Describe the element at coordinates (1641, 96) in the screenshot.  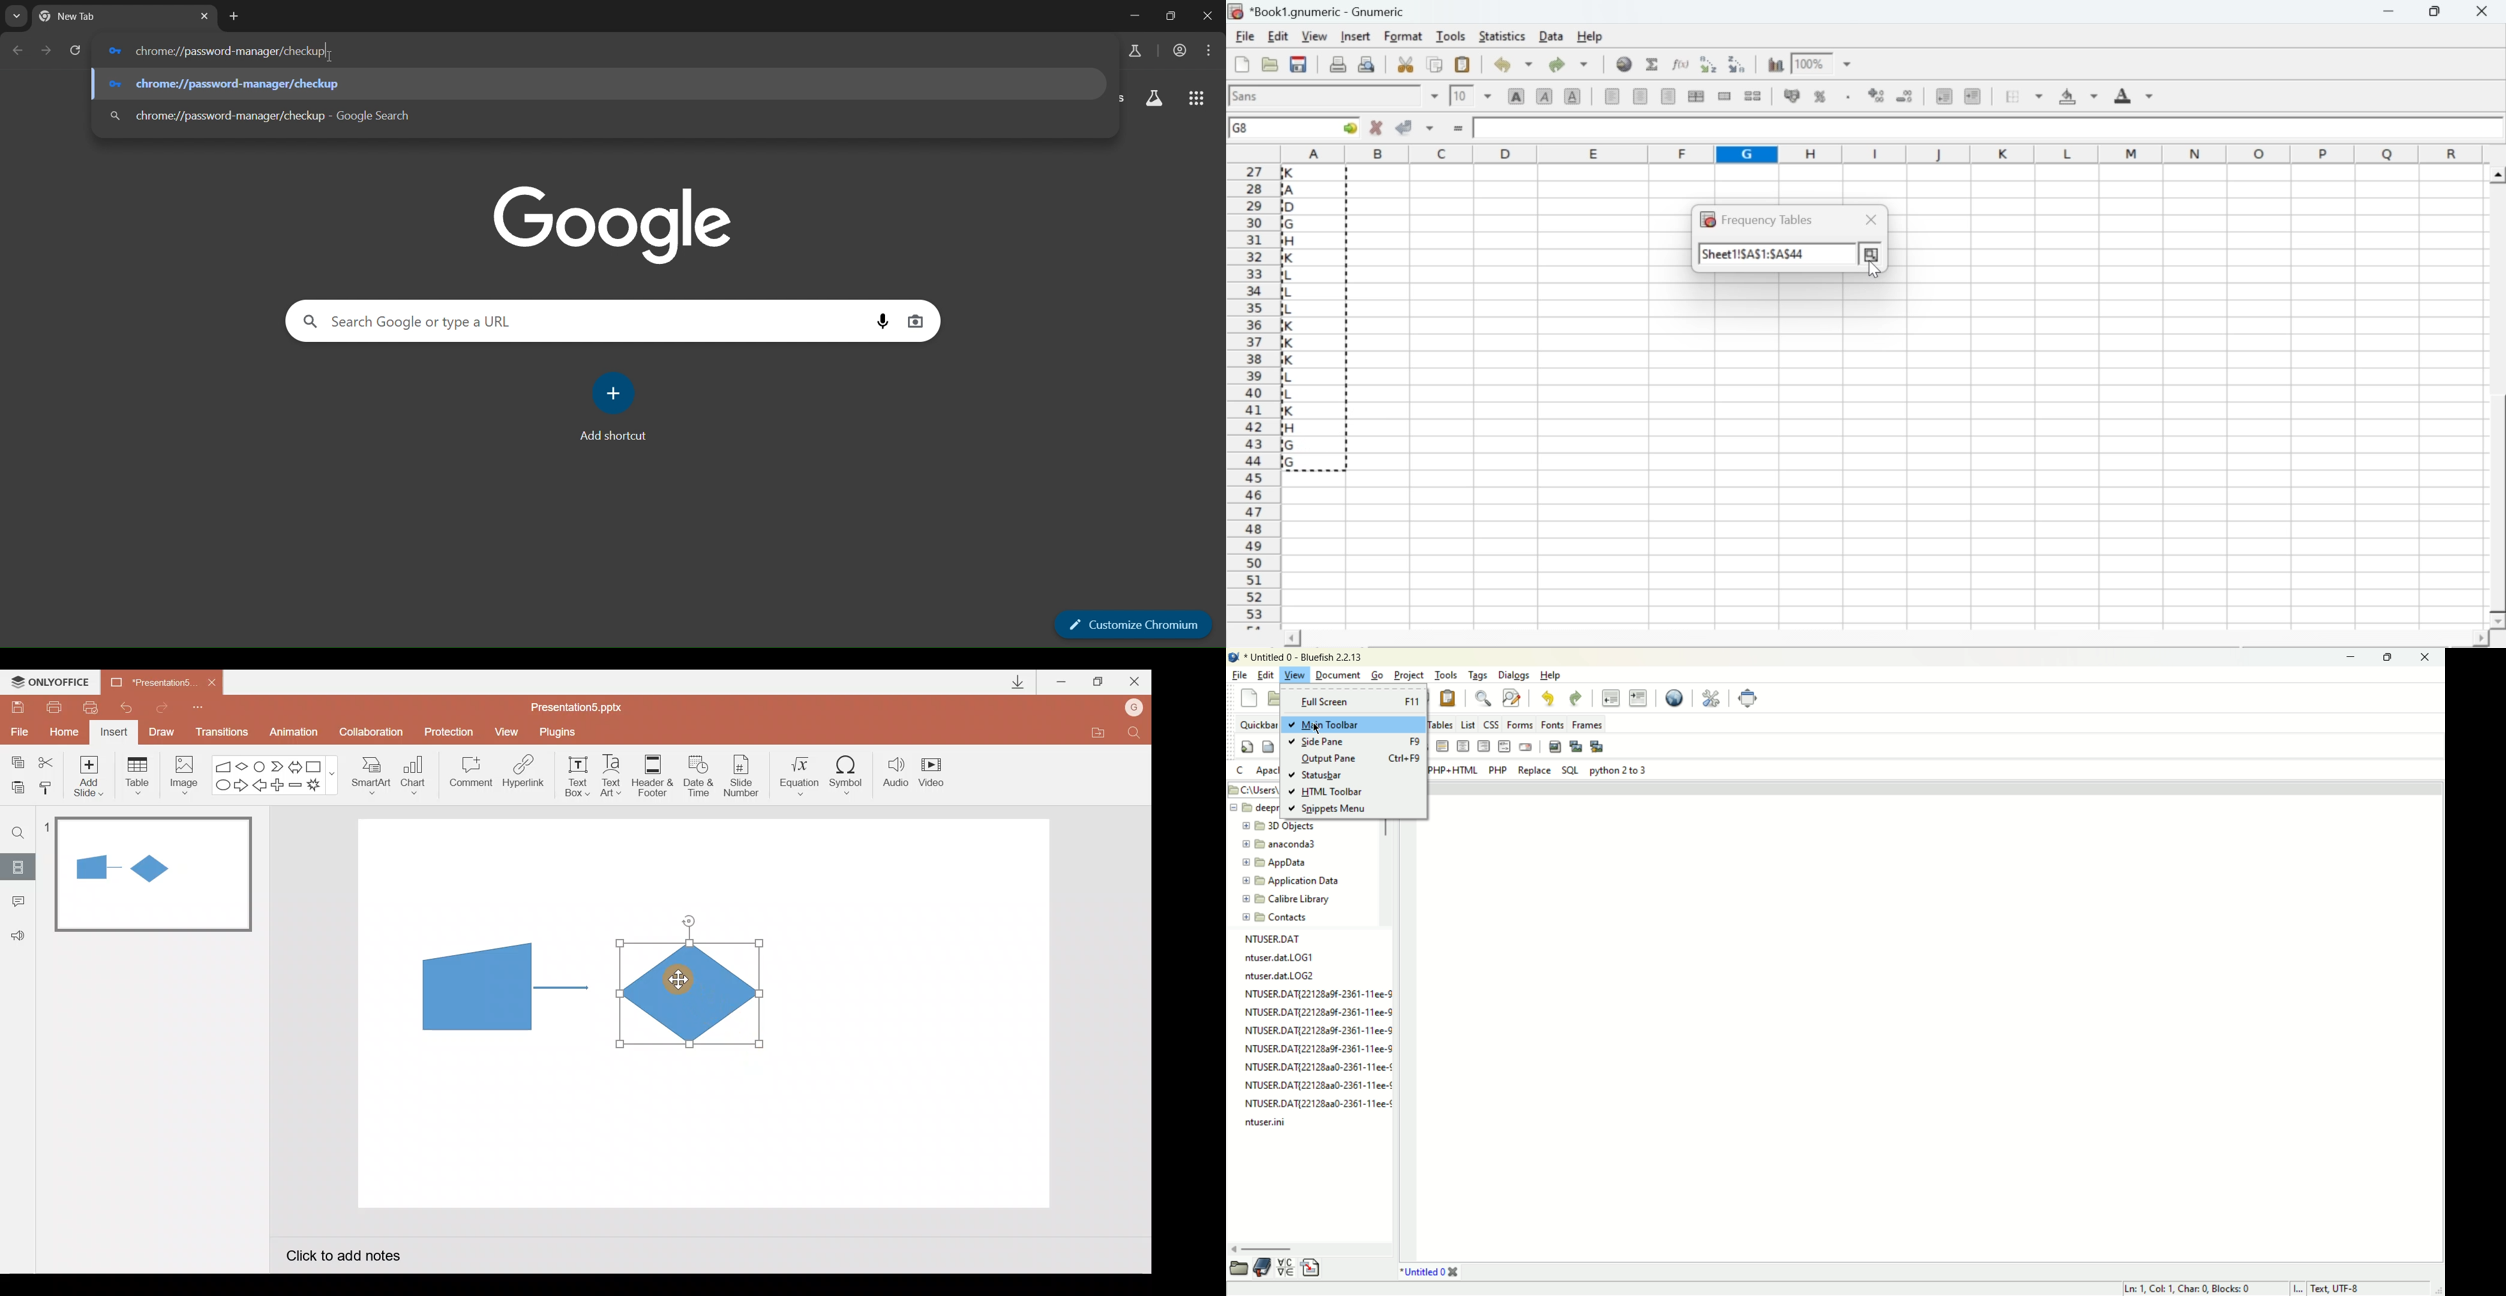
I see `center horizontally` at that location.